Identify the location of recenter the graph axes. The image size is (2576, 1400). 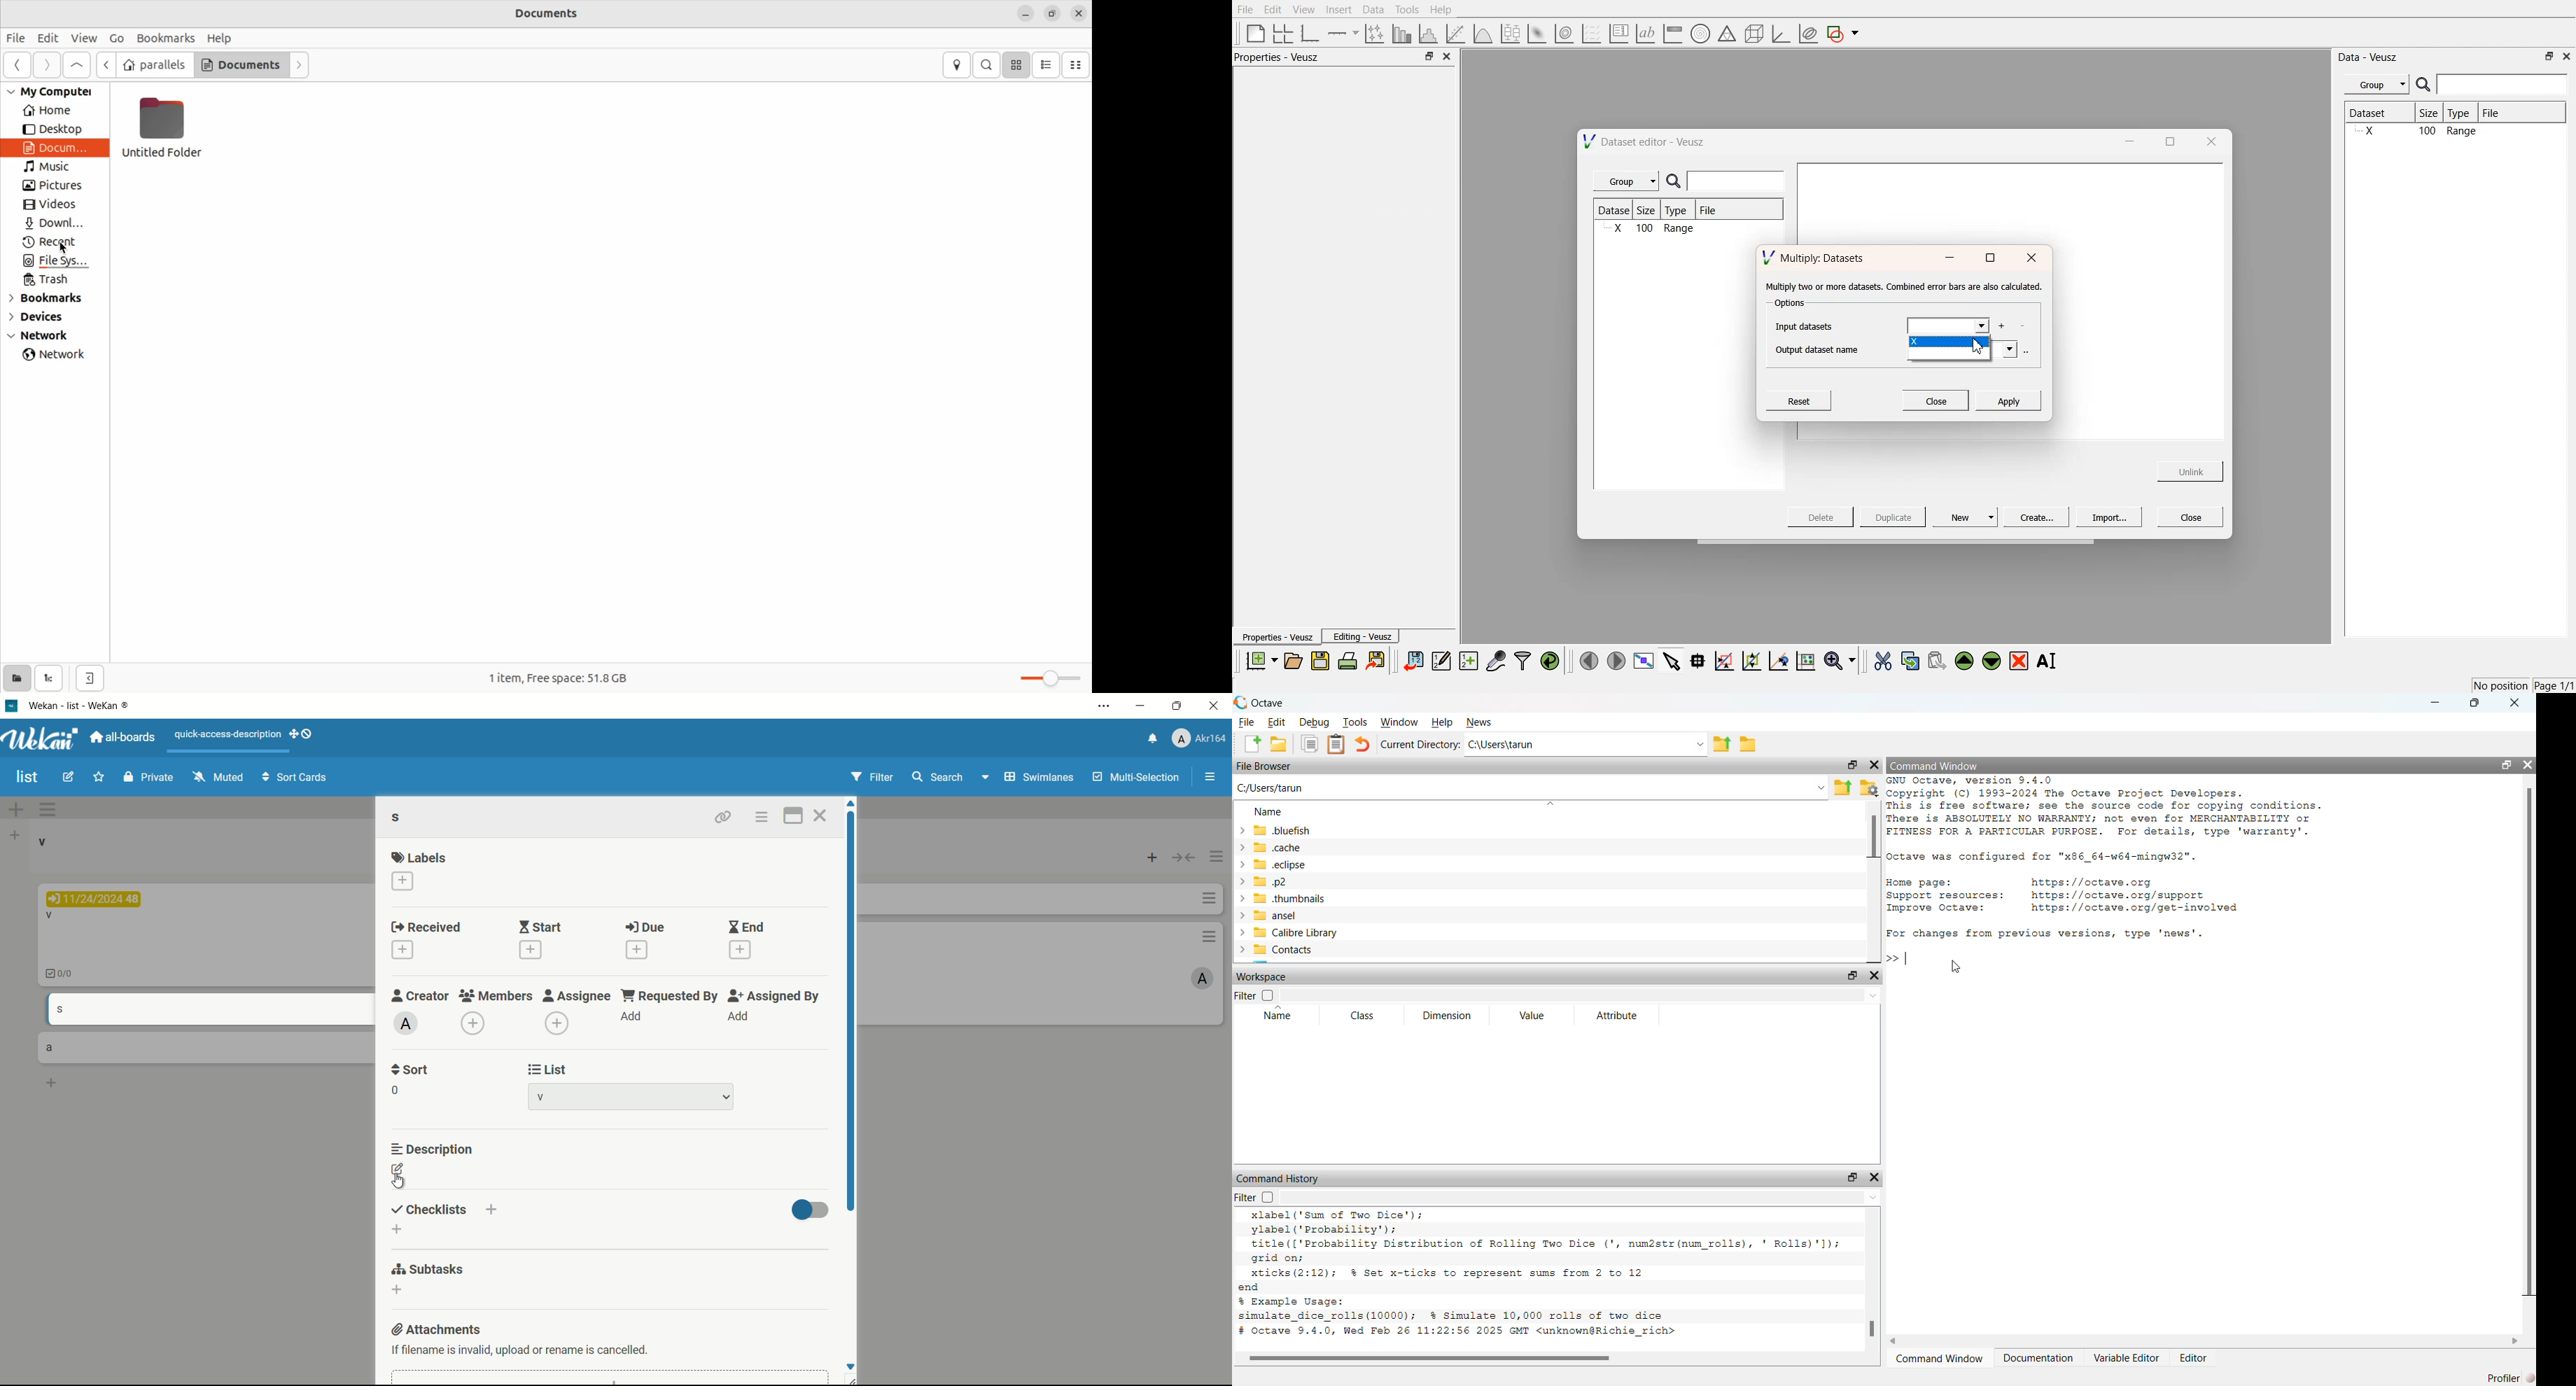
(1778, 660).